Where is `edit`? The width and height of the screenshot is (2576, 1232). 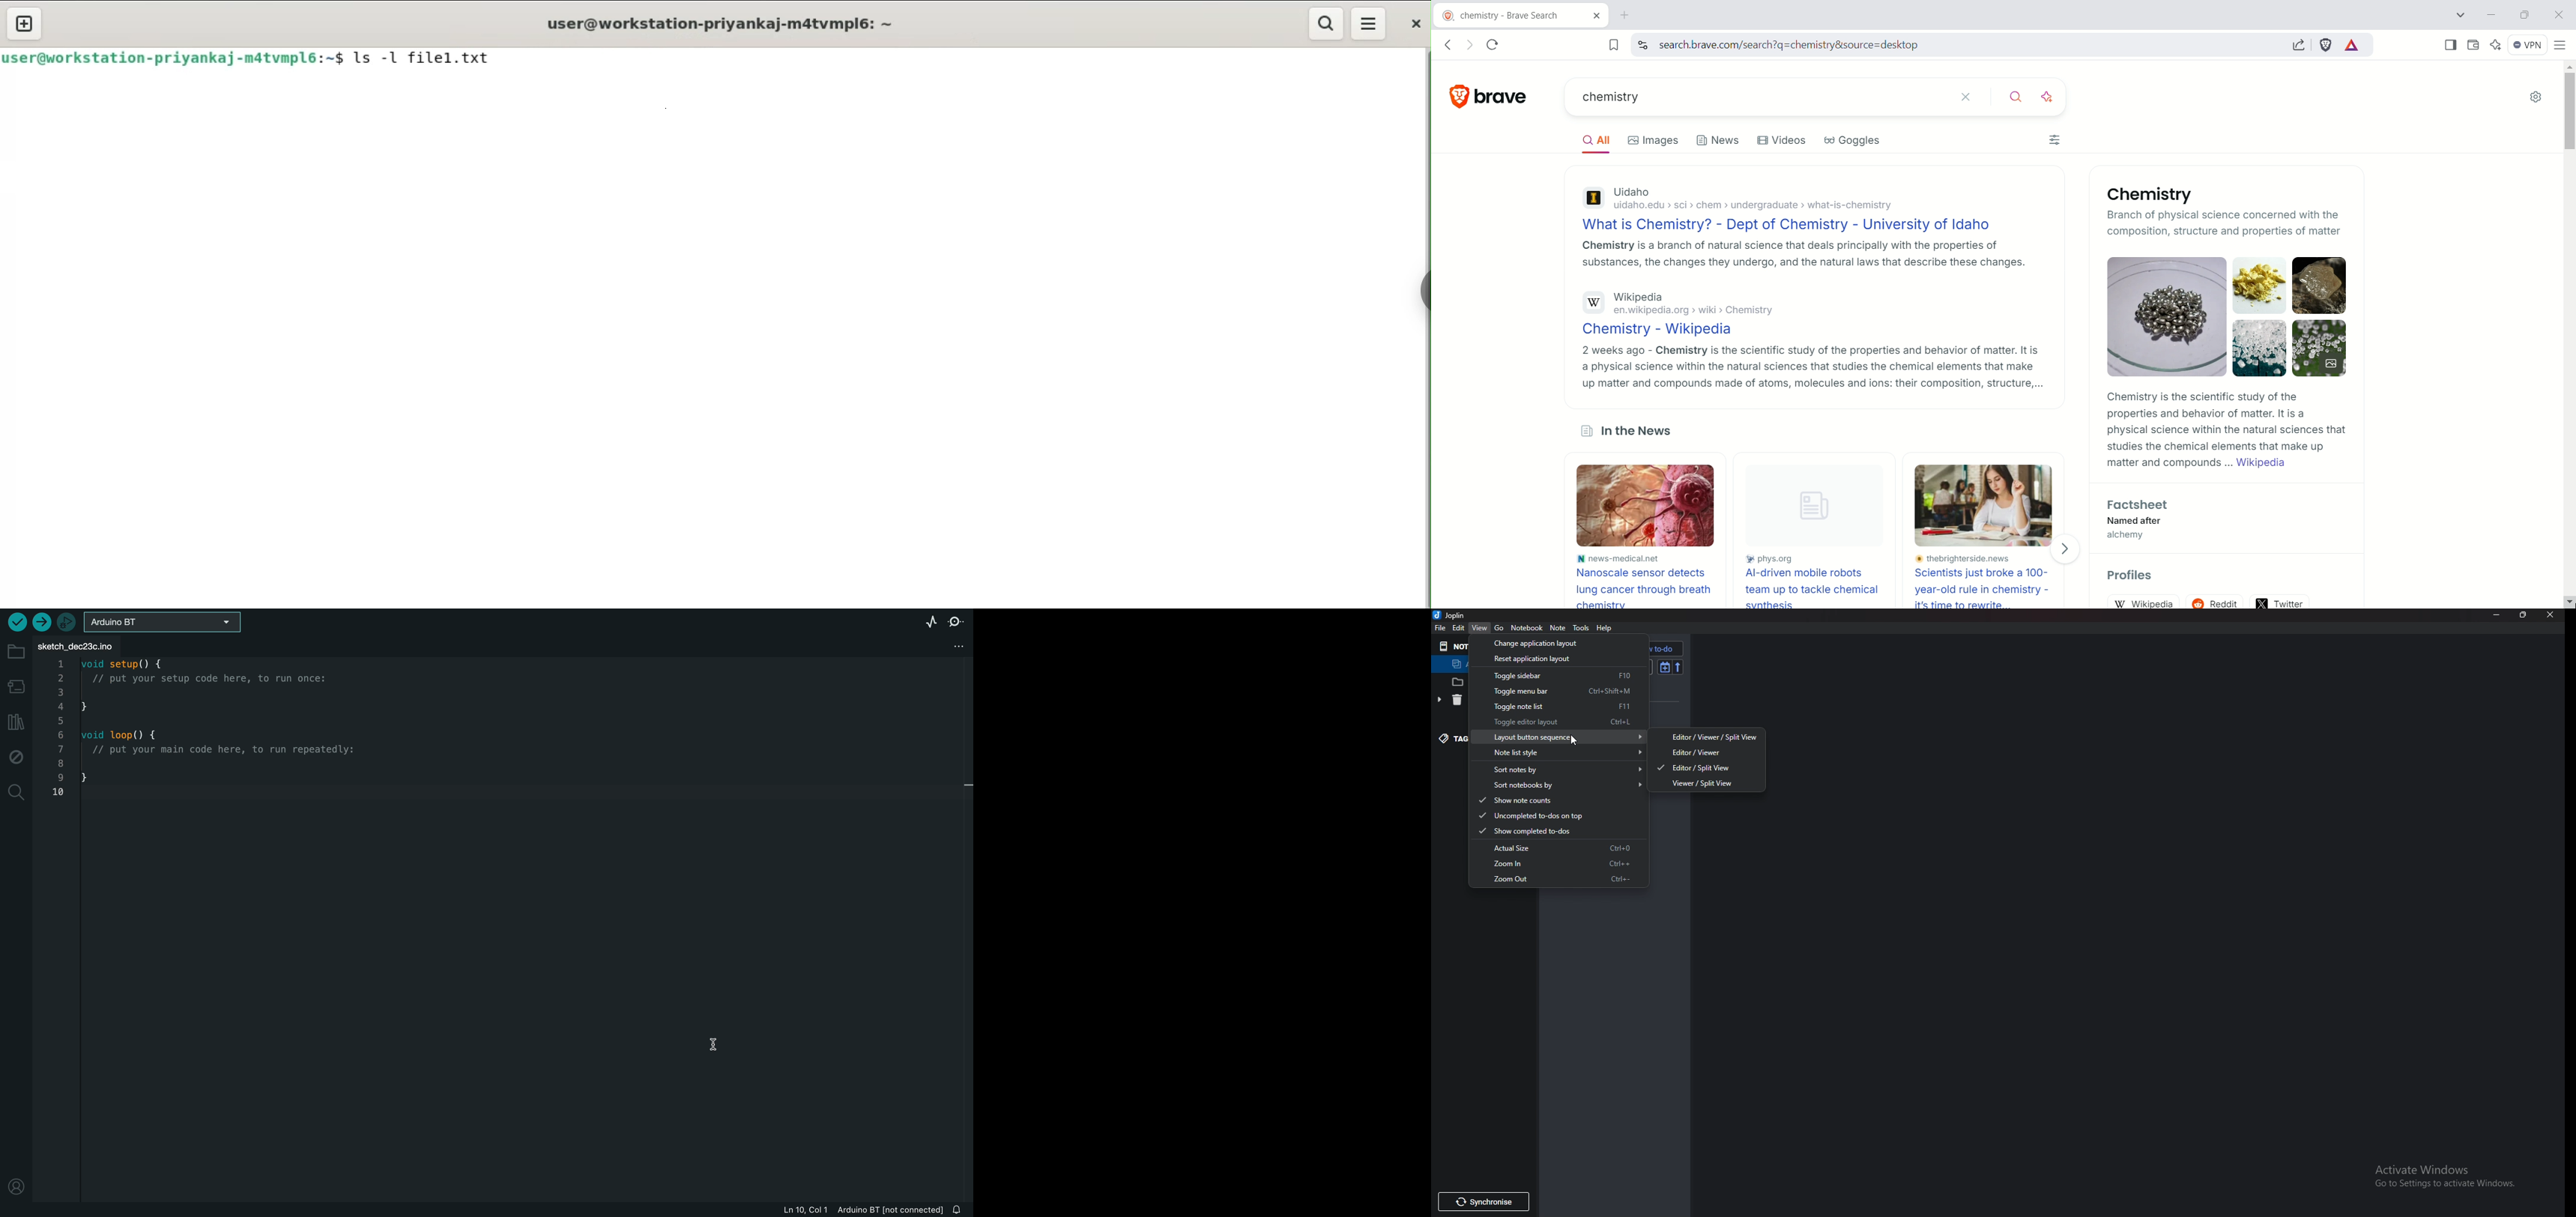 edit is located at coordinates (1459, 627).